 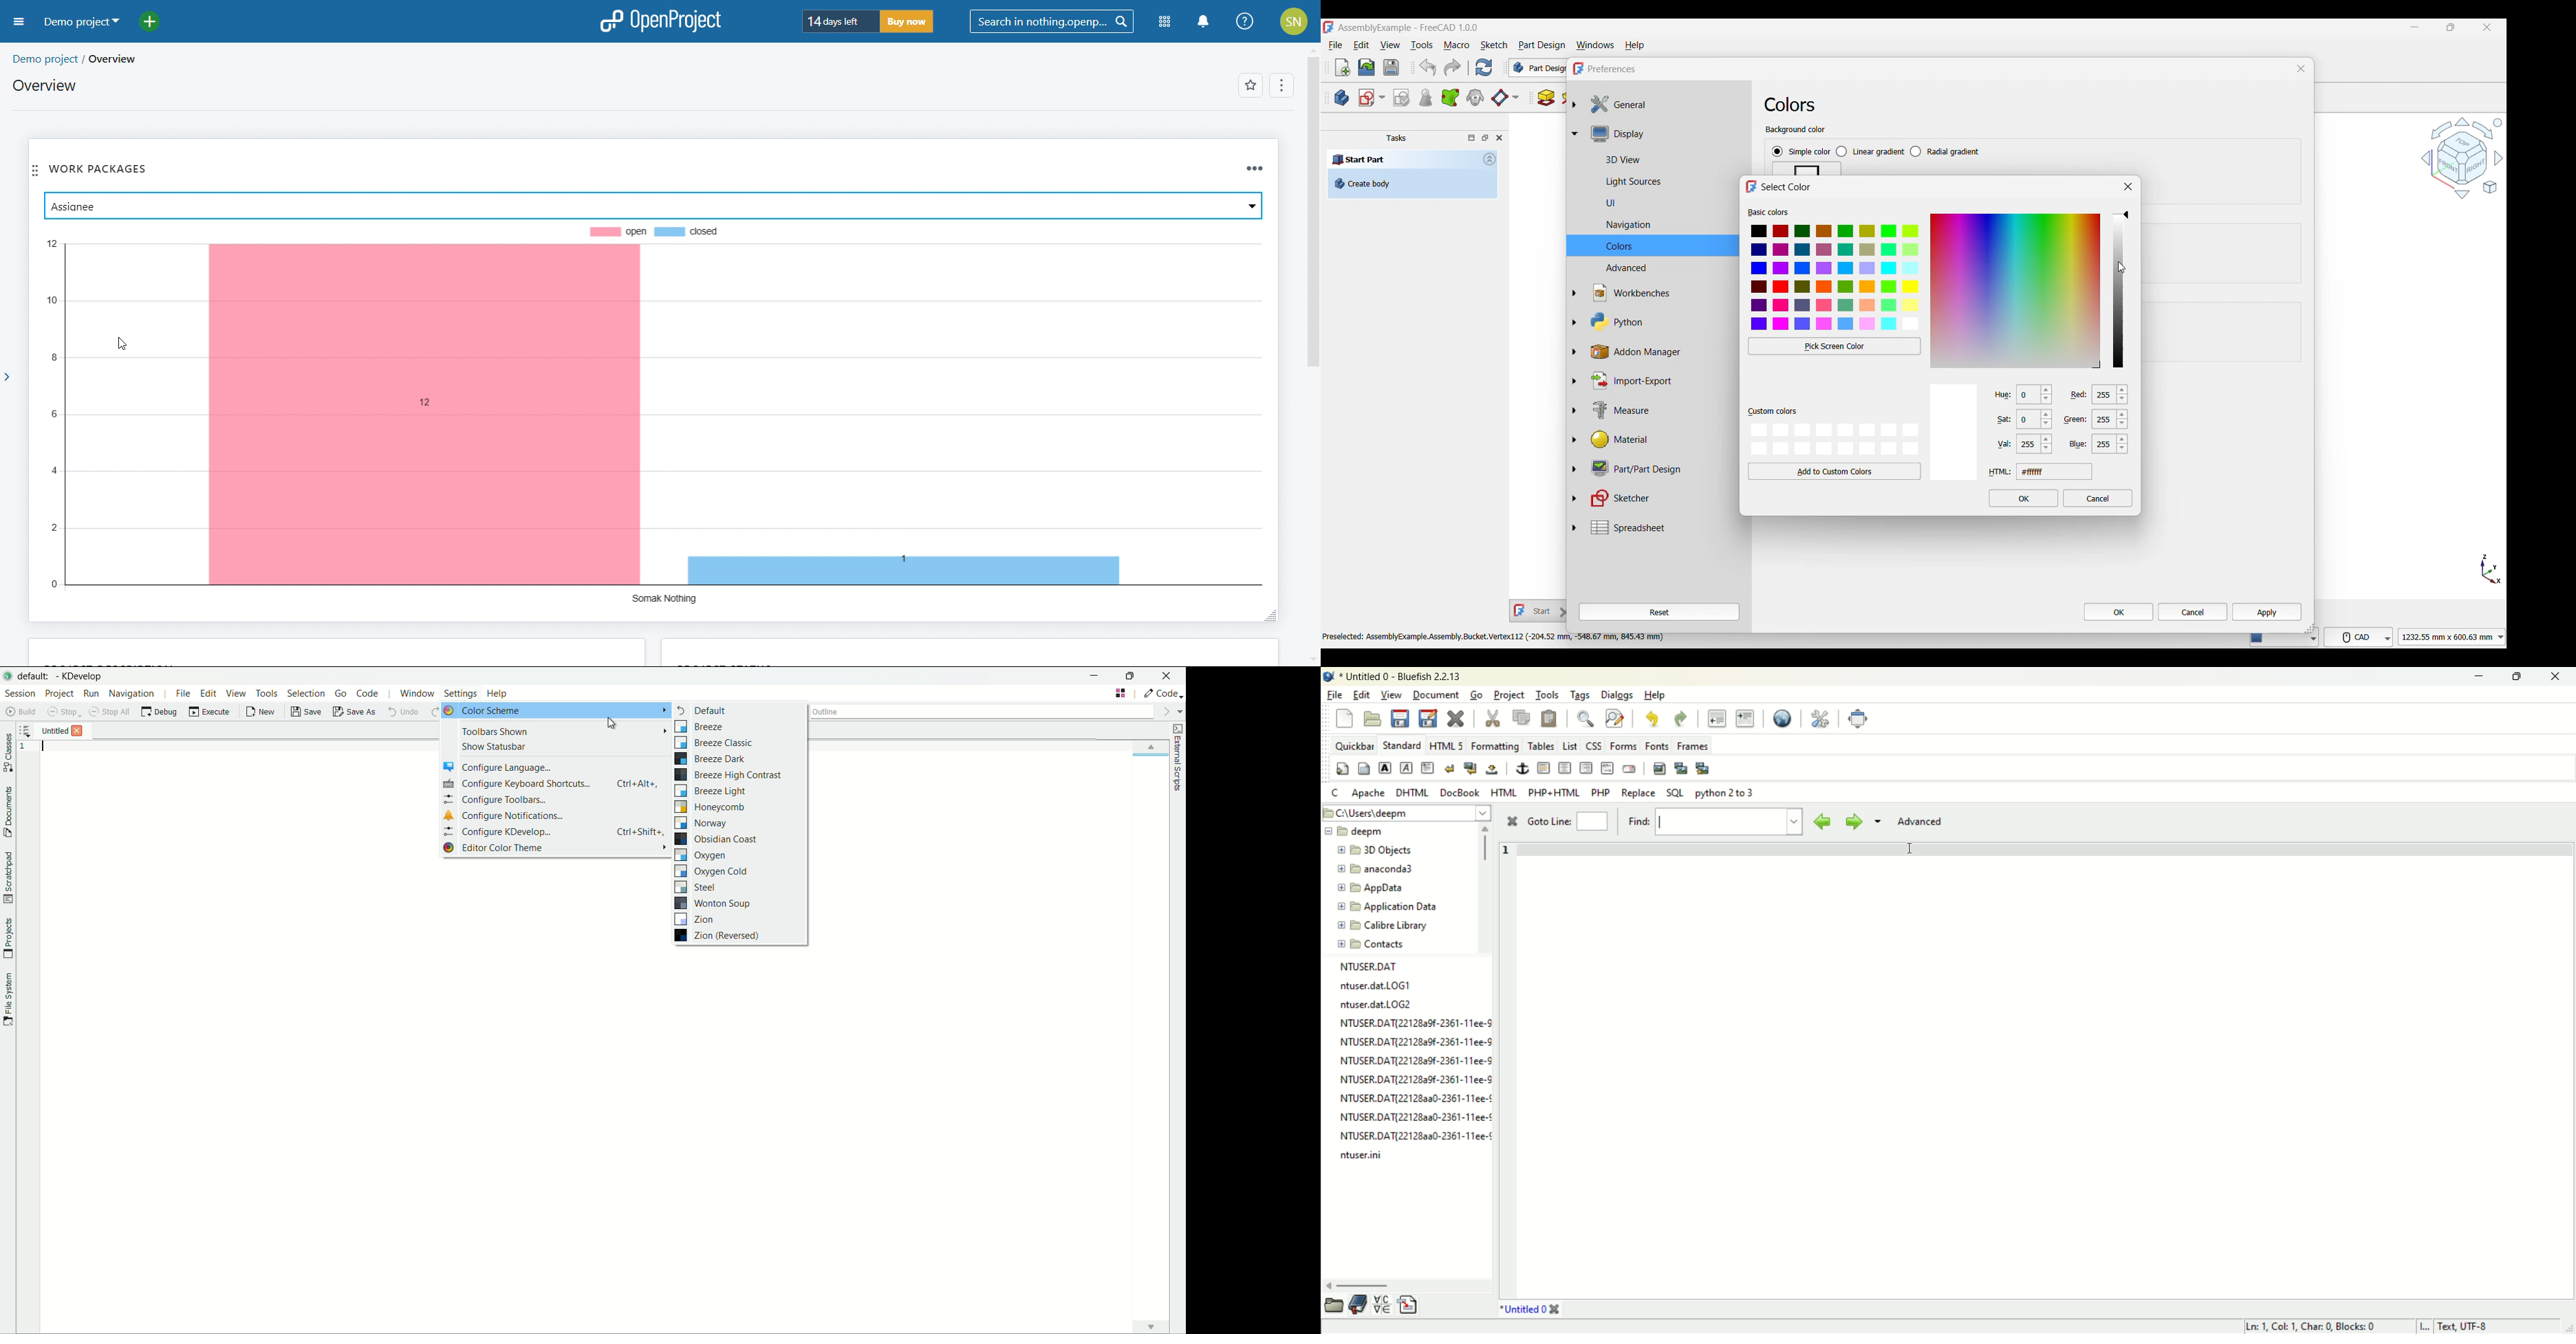 What do you see at coordinates (2124, 268) in the screenshot?
I see `cursor` at bounding box center [2124, 268].